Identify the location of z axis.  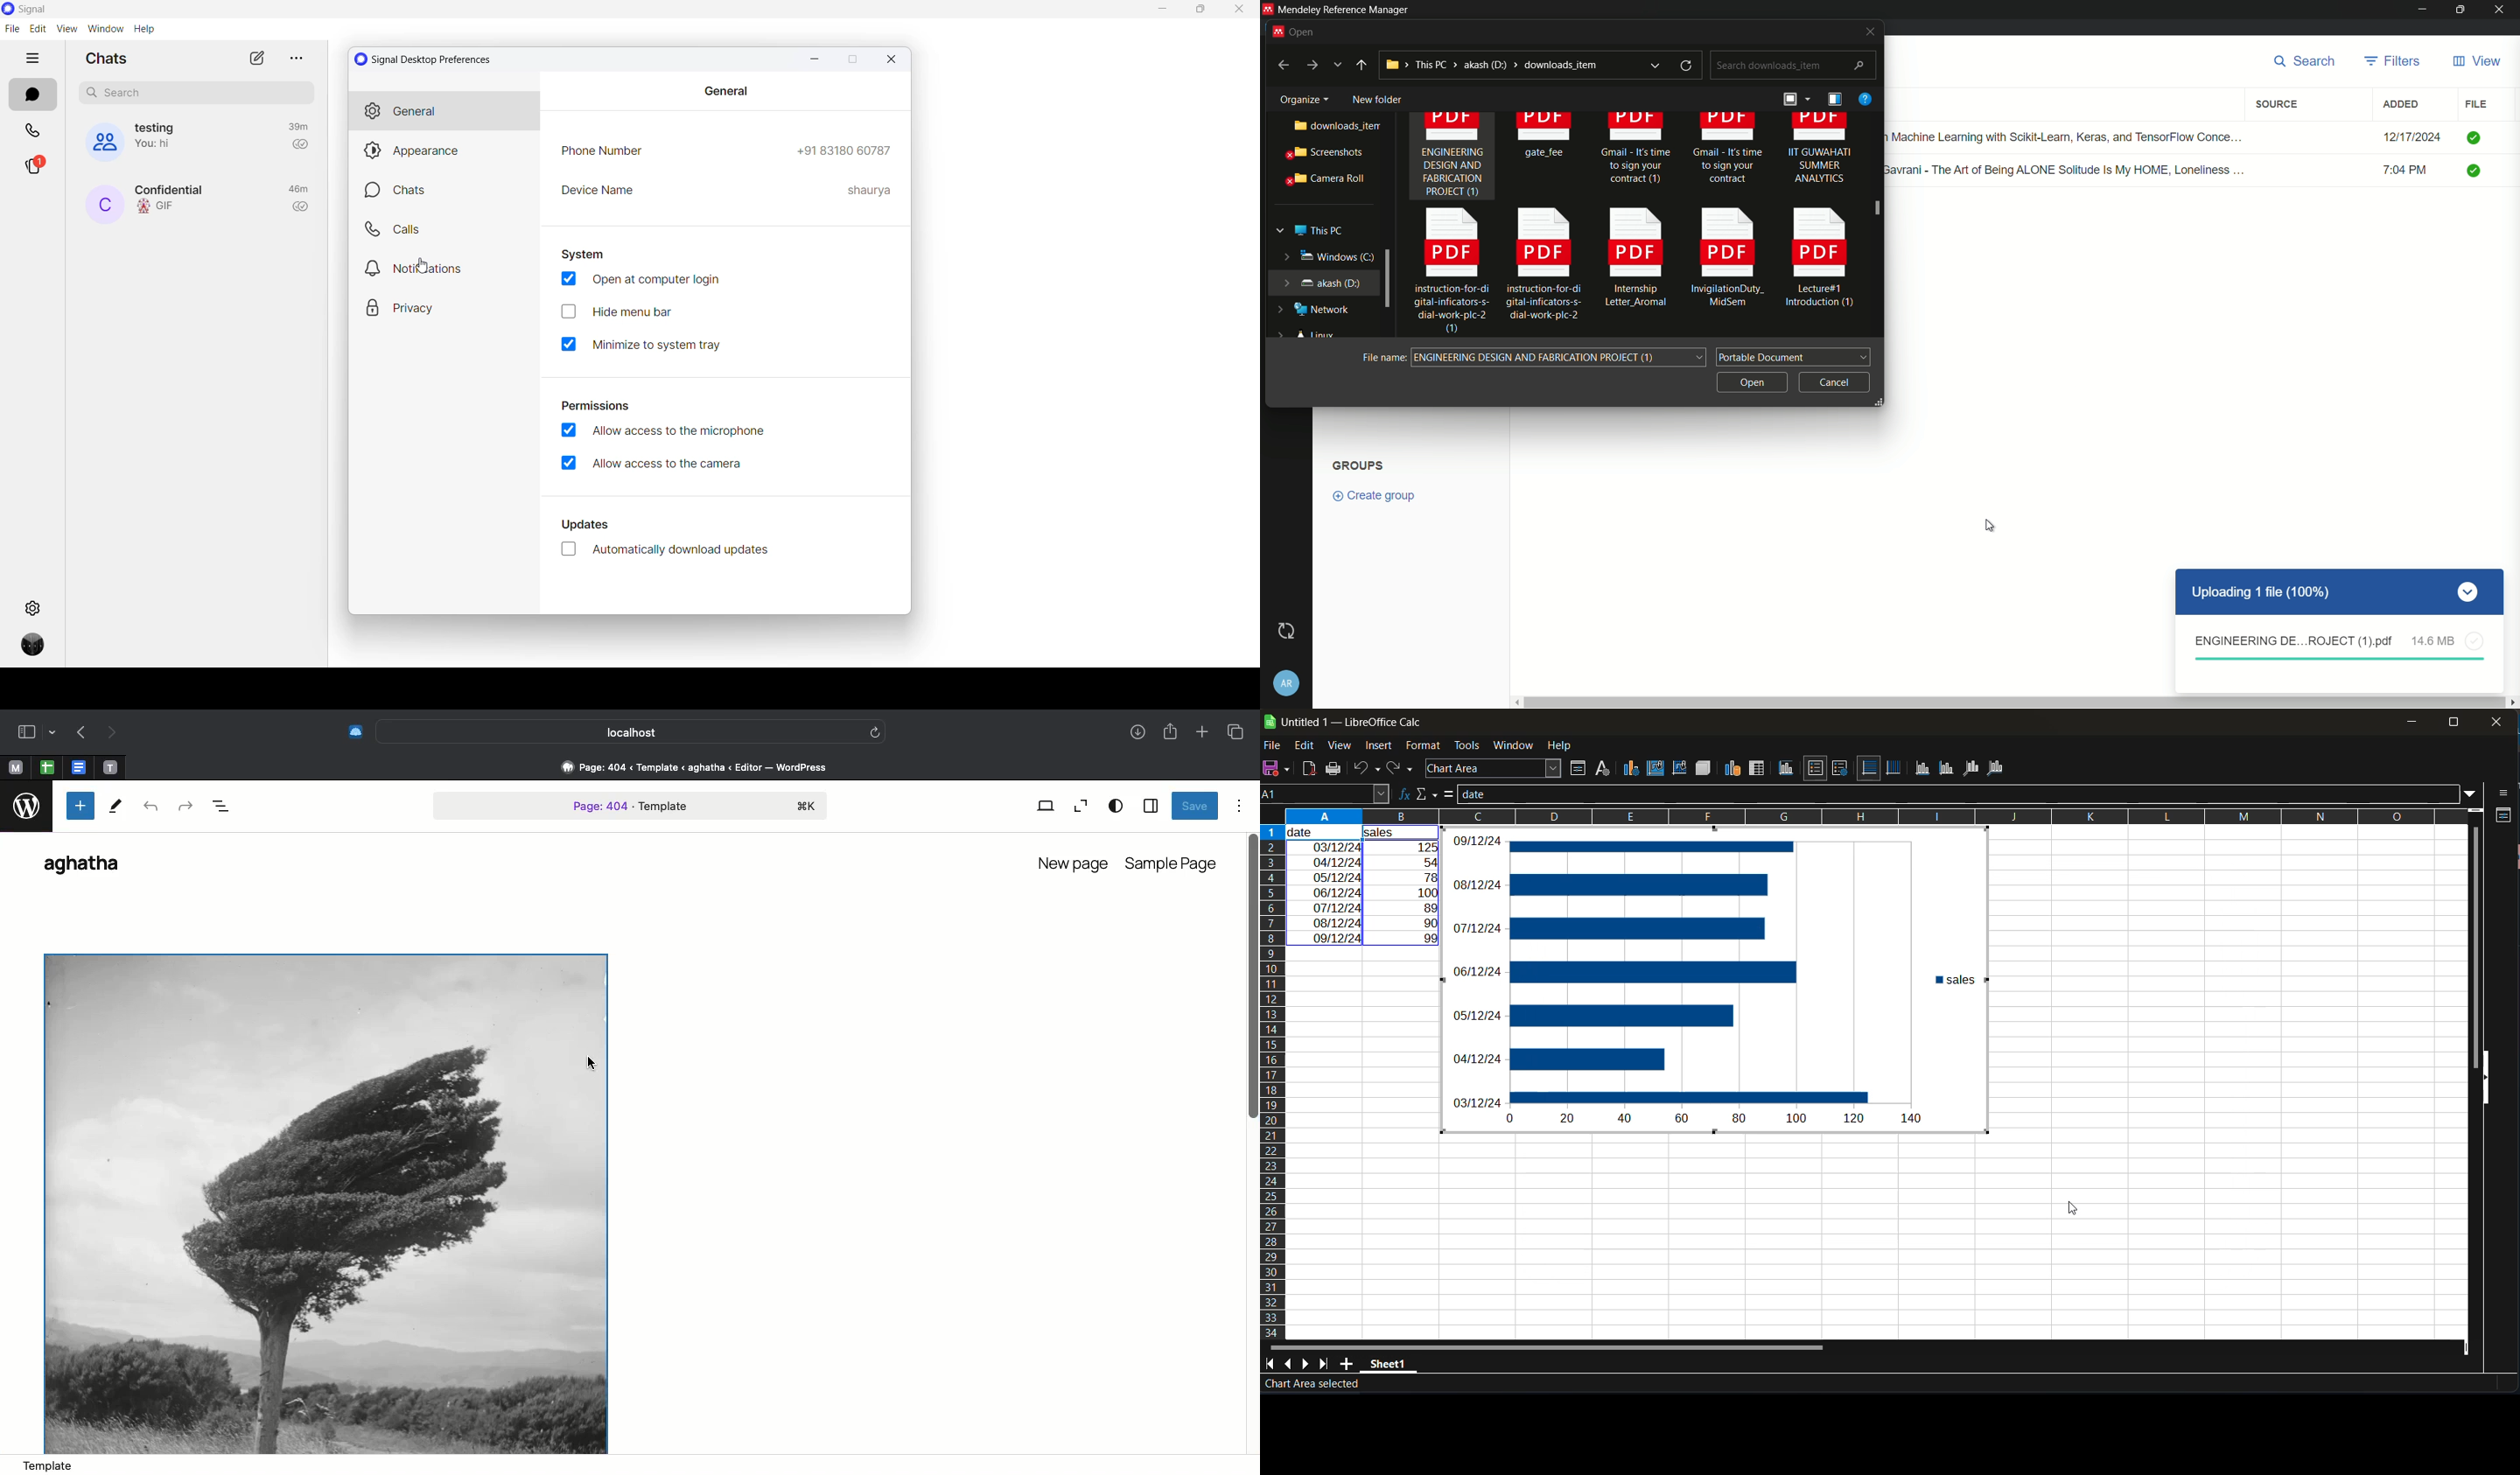
(1970, 766).